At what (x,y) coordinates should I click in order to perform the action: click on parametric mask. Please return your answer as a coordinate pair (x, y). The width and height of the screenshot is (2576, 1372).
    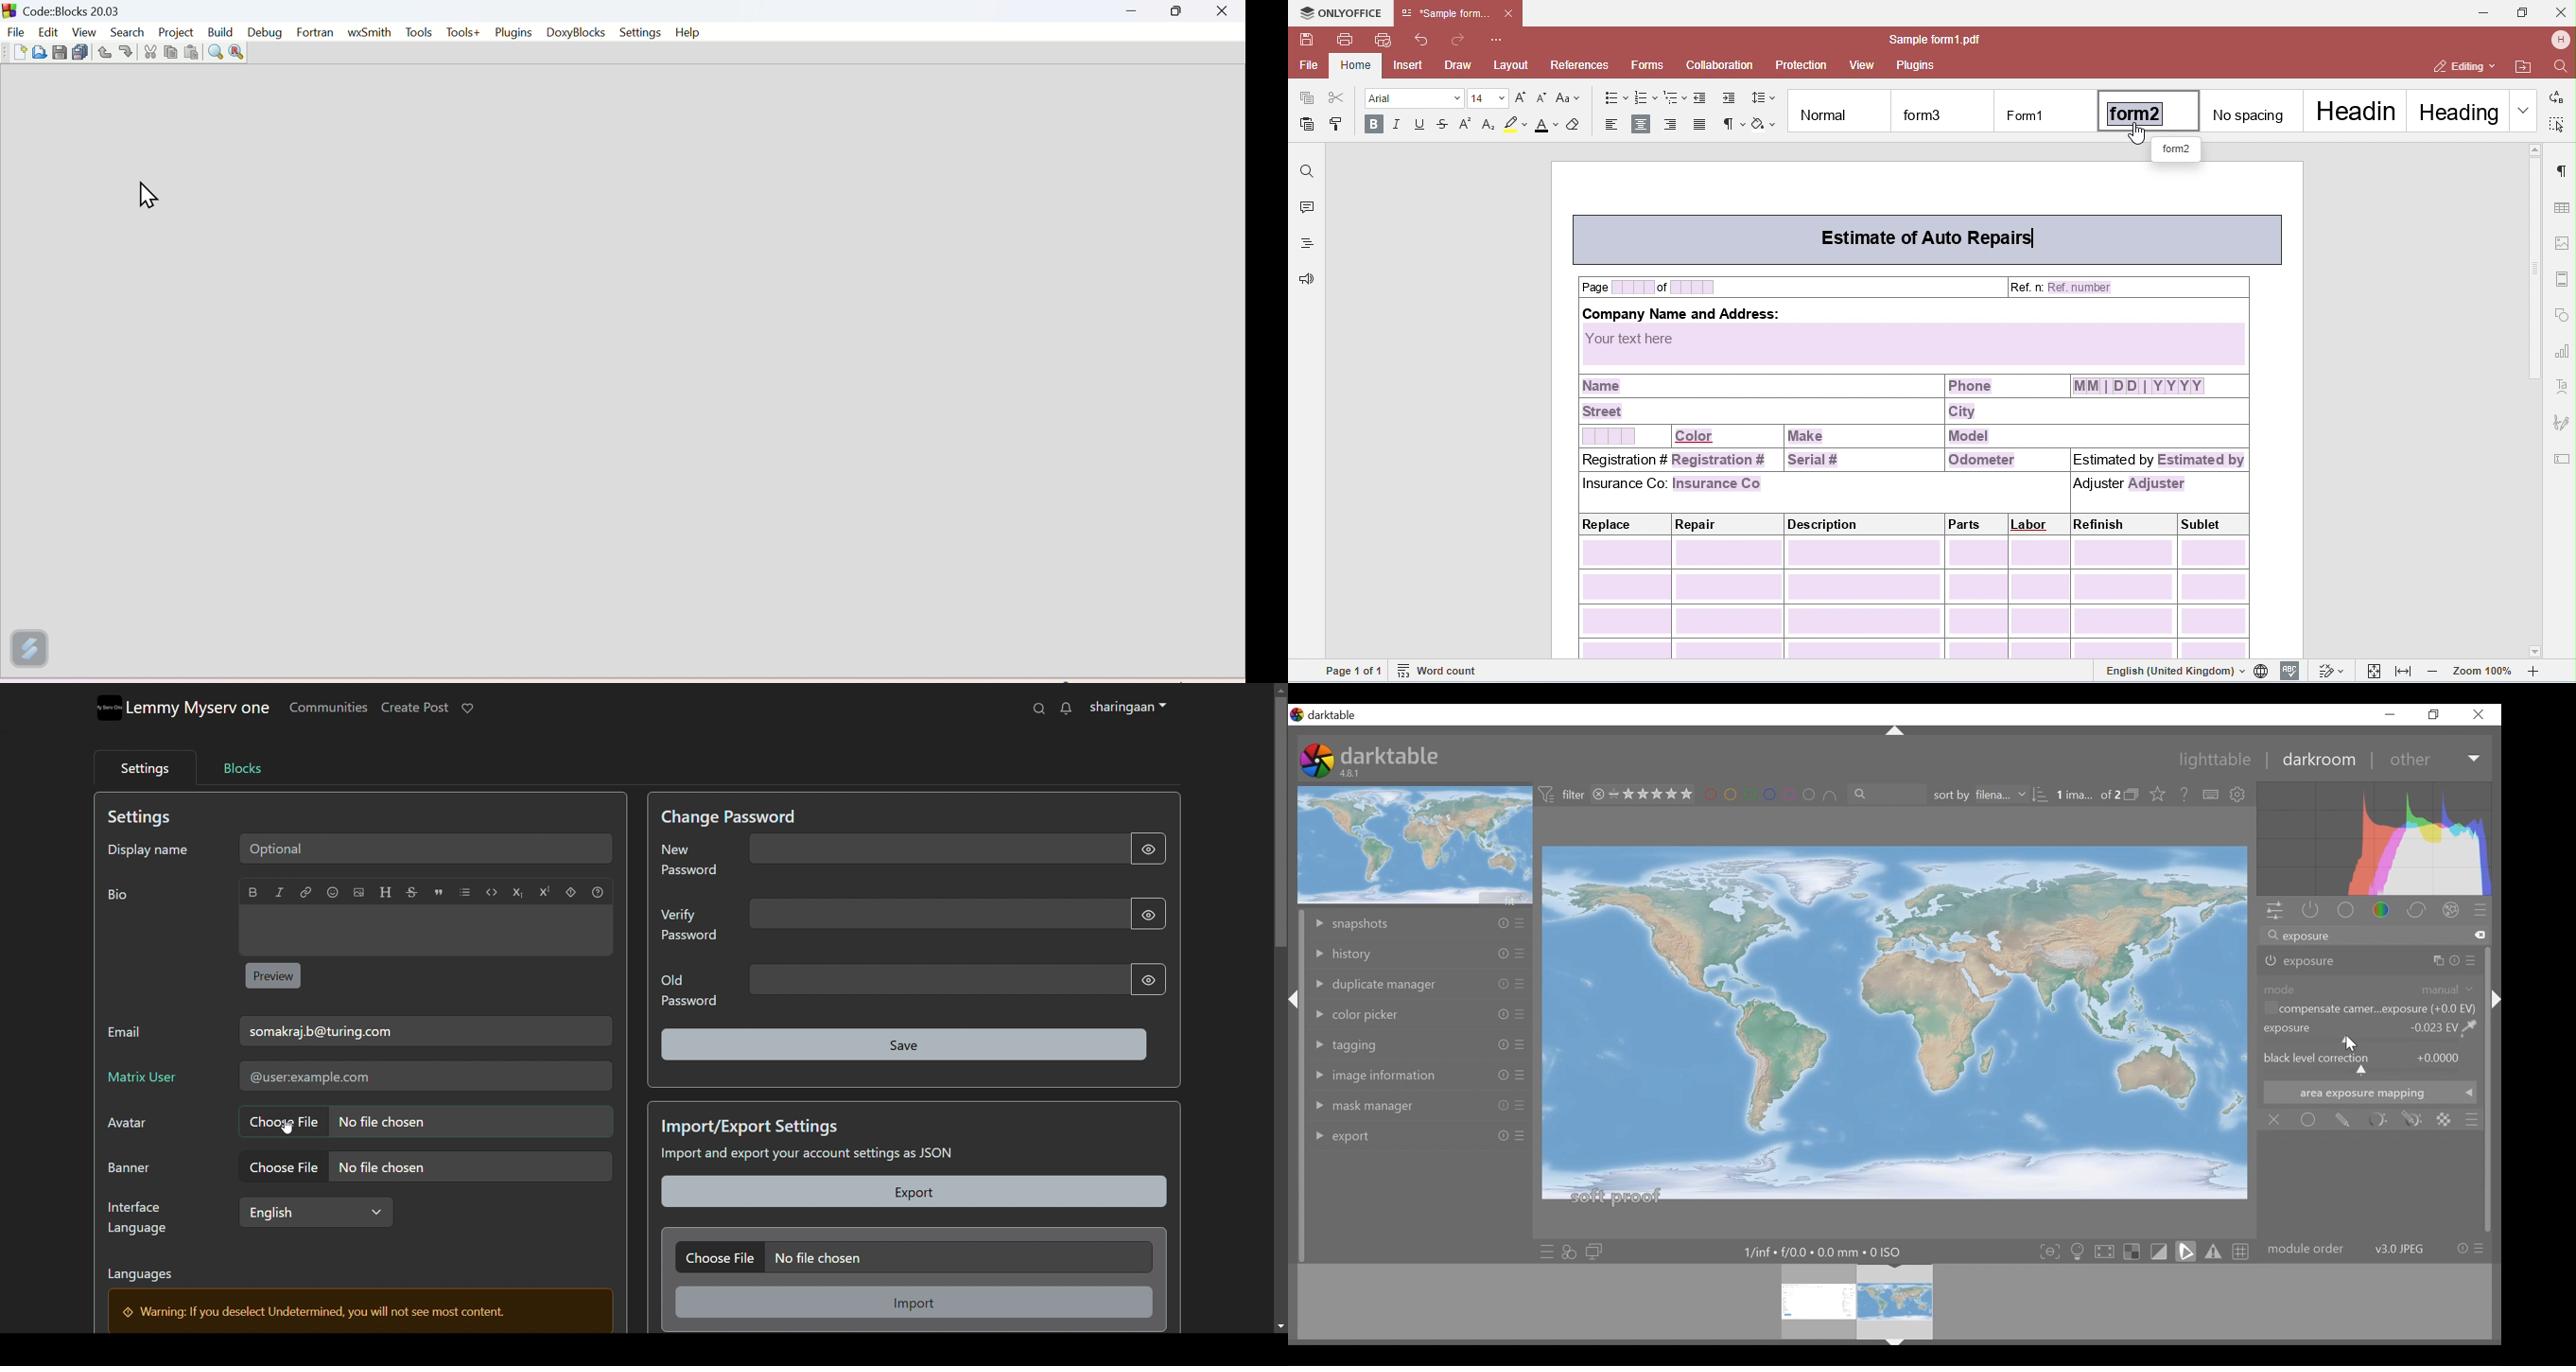
    Looking at the image, I should click on (2377, 1120).